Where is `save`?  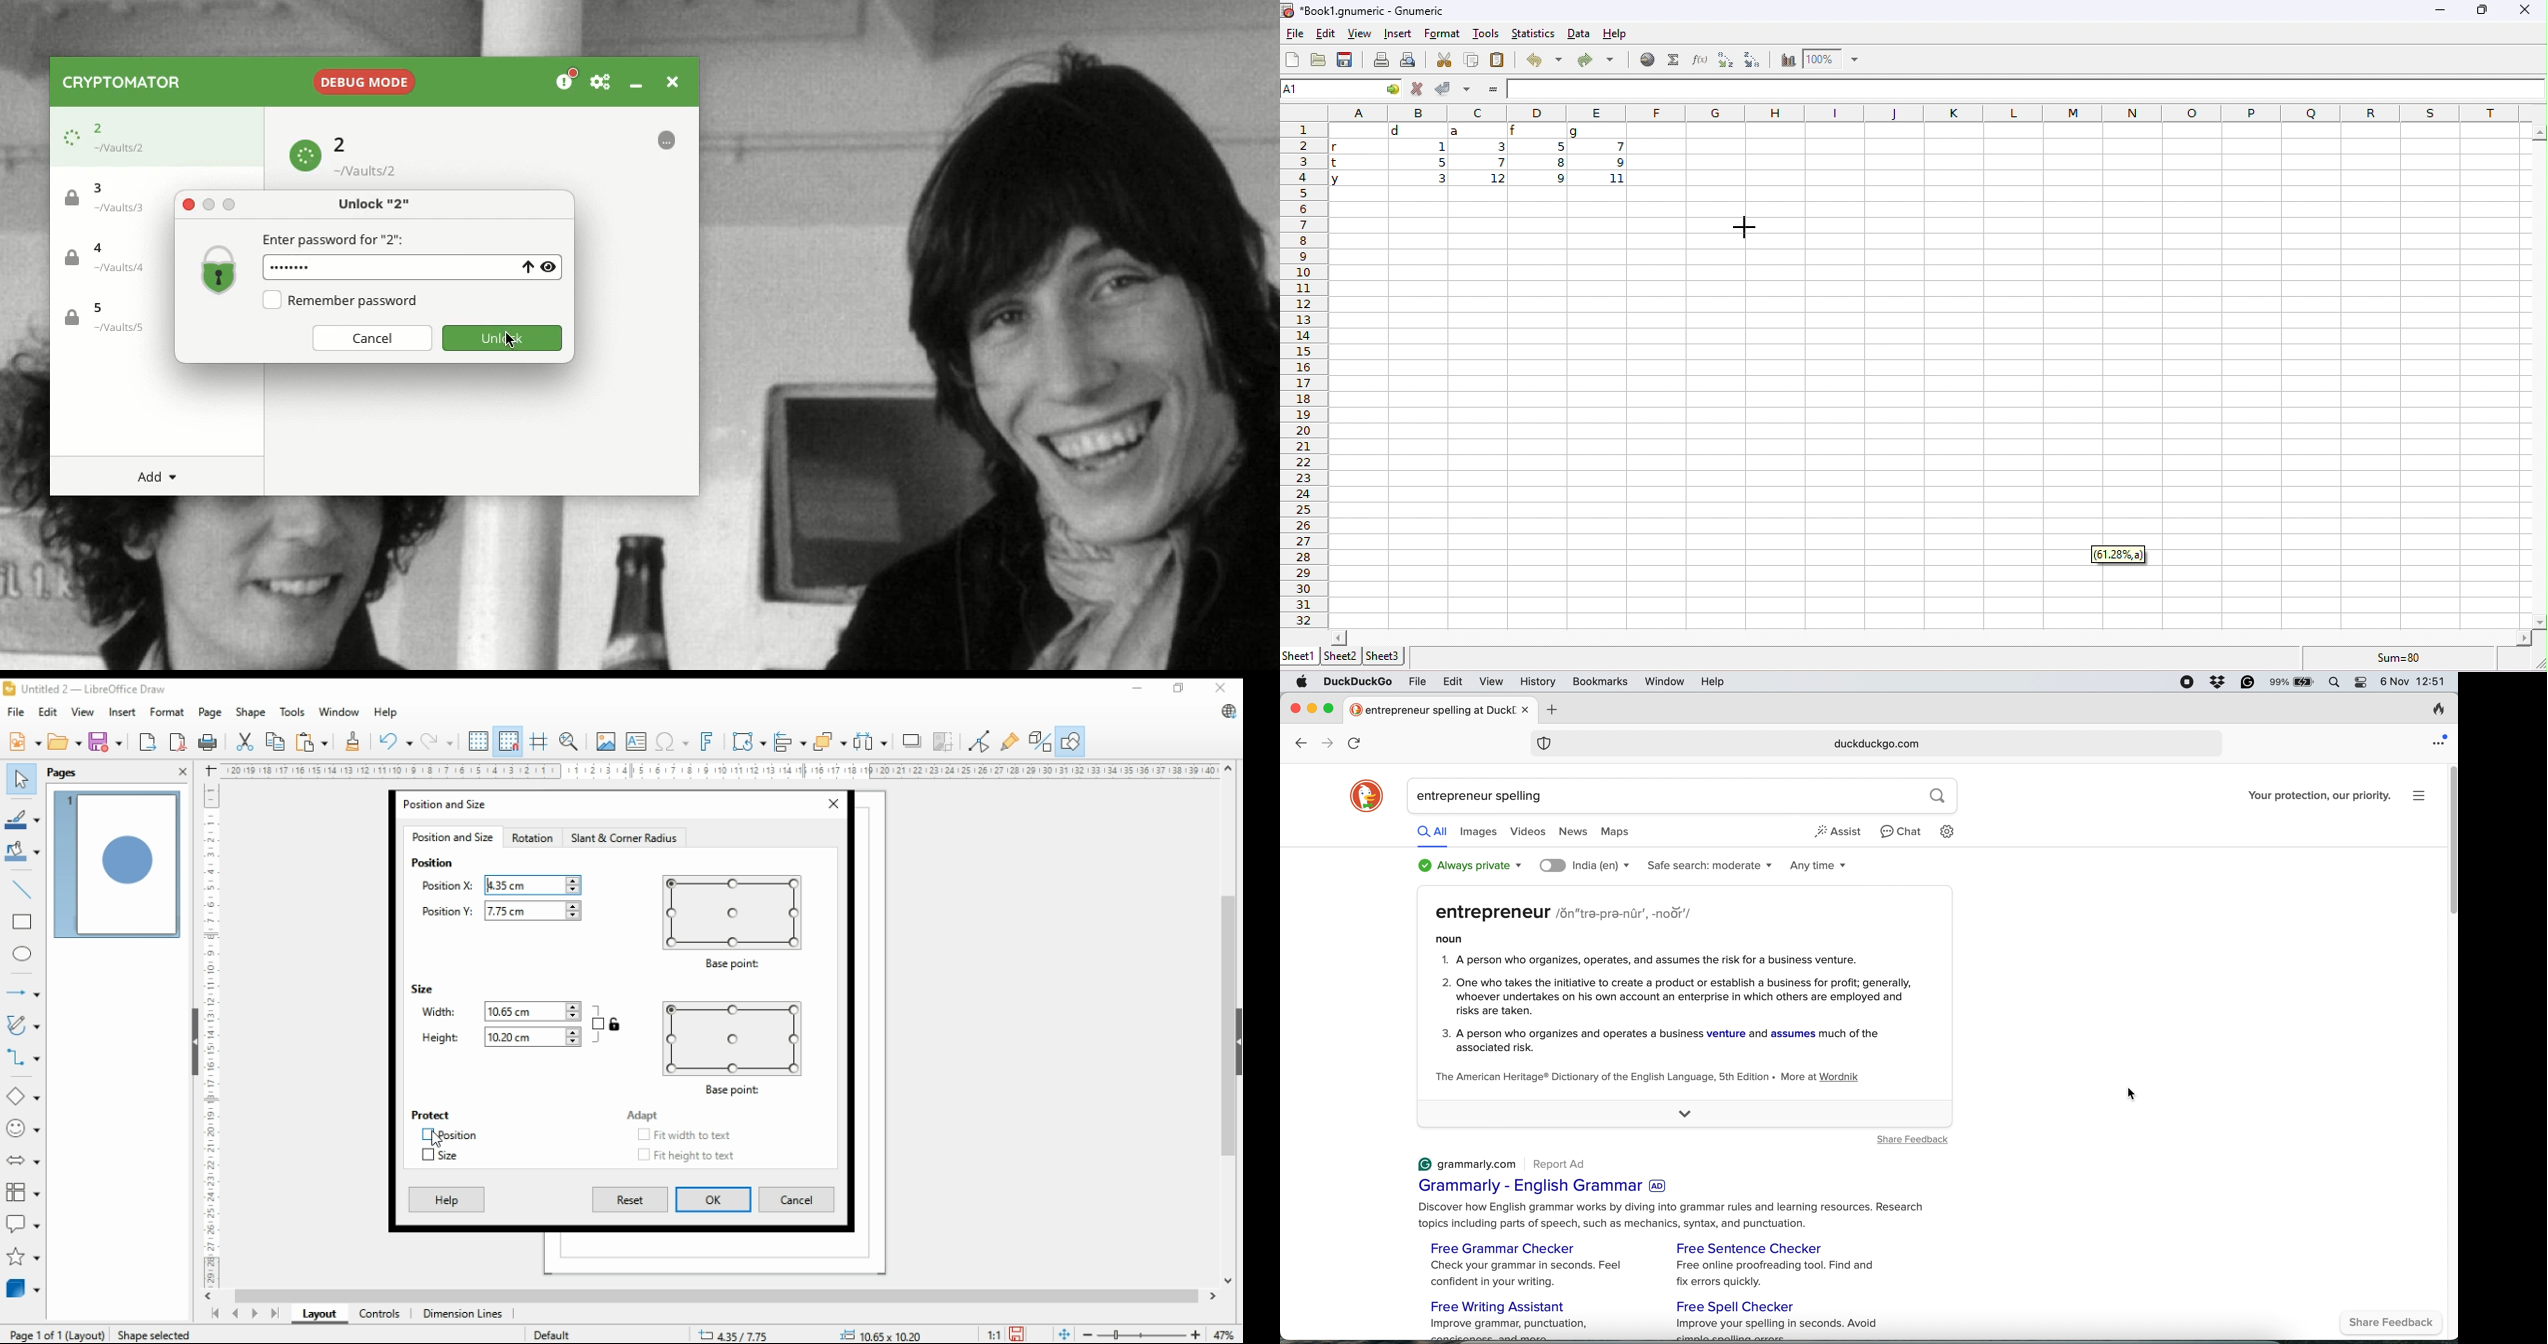
save is located at coordinates (1017, 1334).